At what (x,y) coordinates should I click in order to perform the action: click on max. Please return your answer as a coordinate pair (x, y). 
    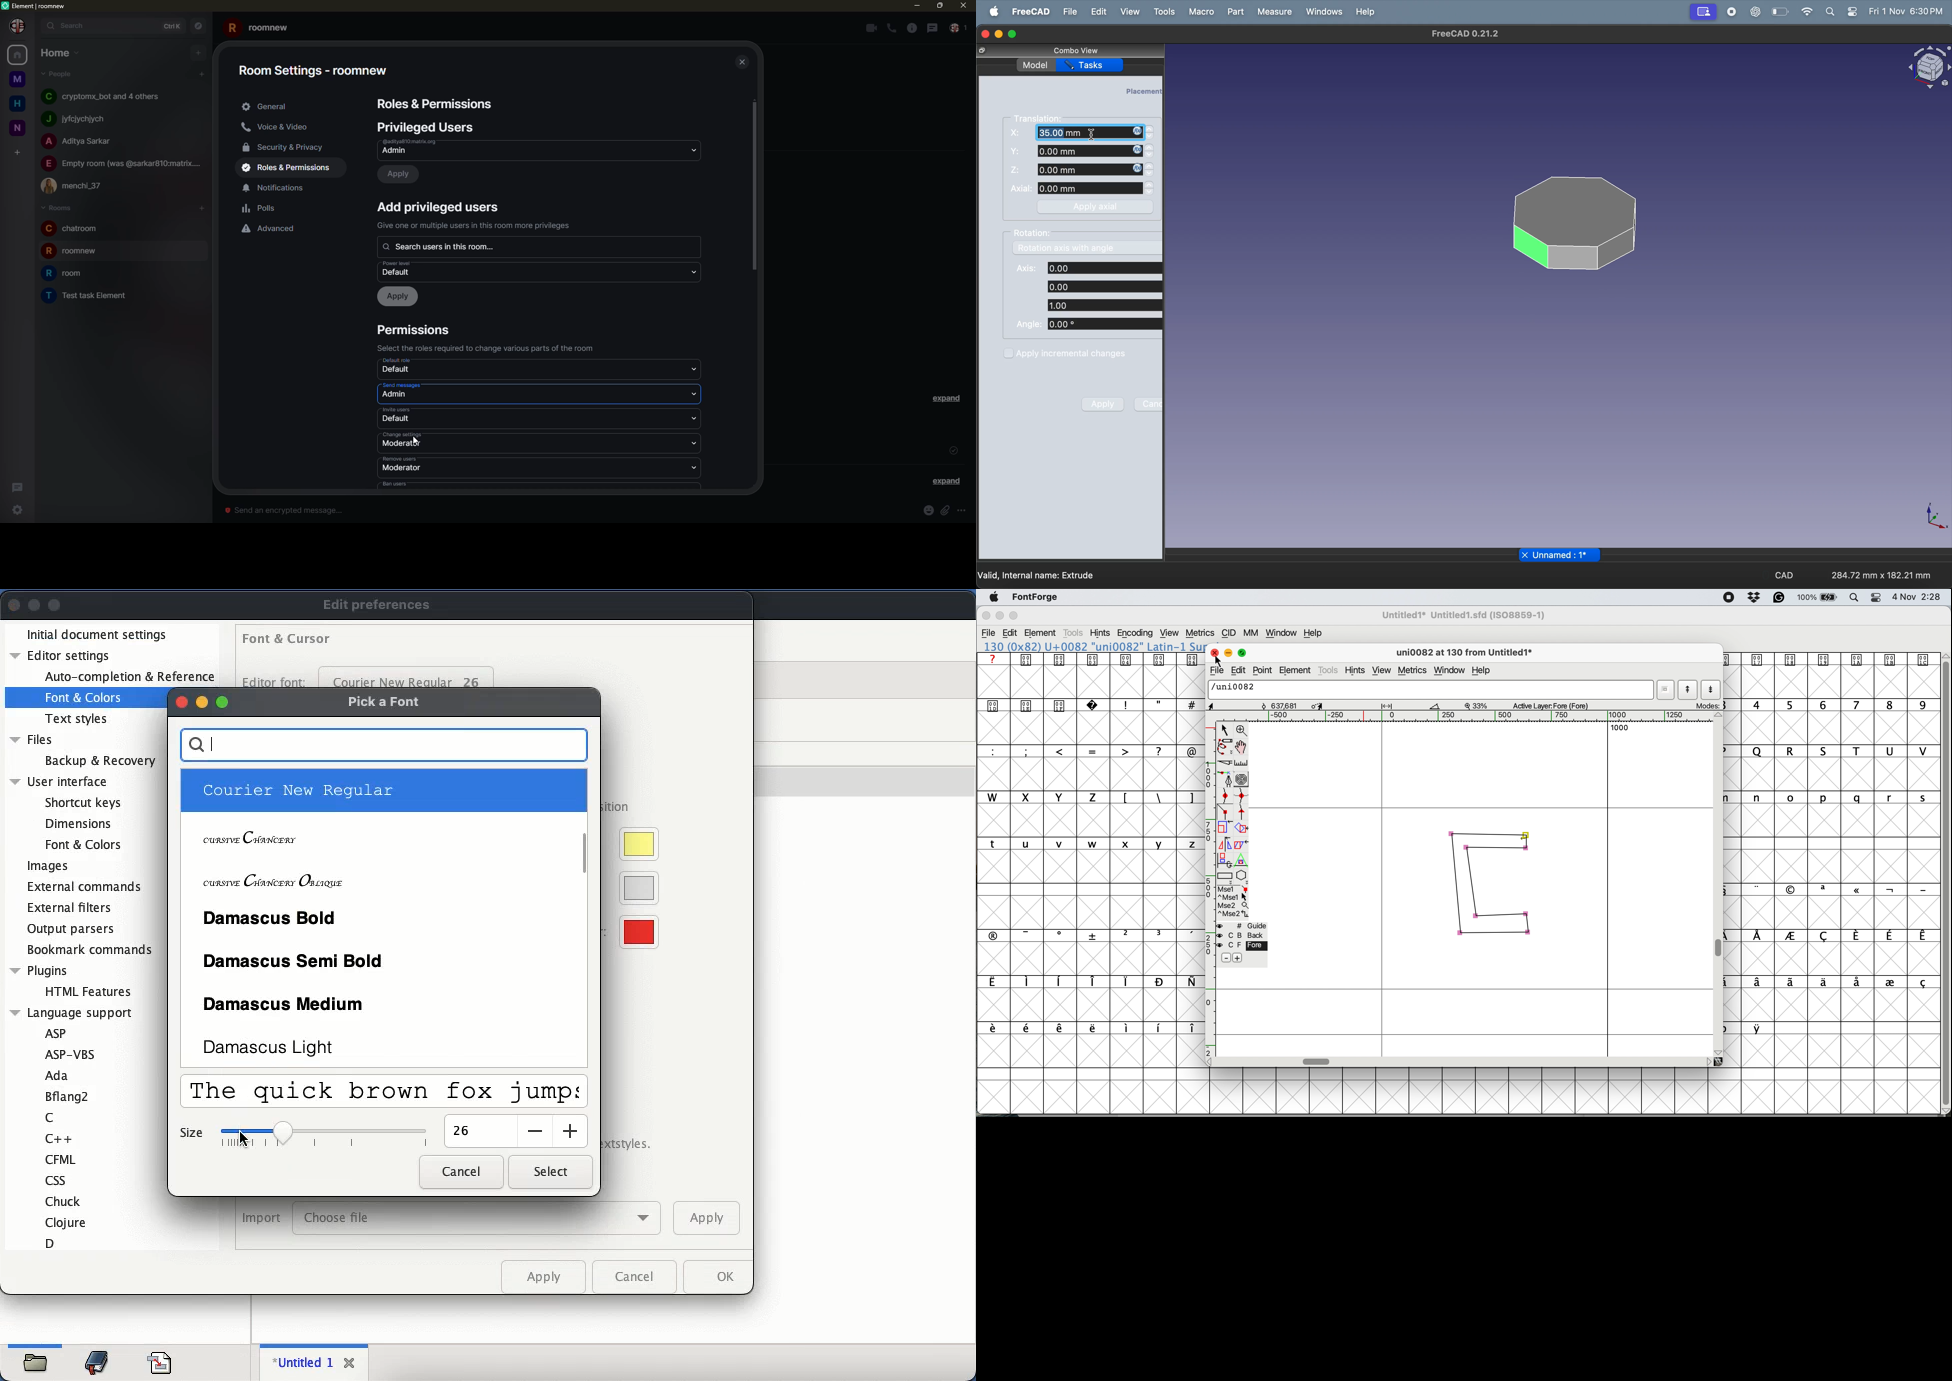
    Looking at the image, I should click on (938, 6).